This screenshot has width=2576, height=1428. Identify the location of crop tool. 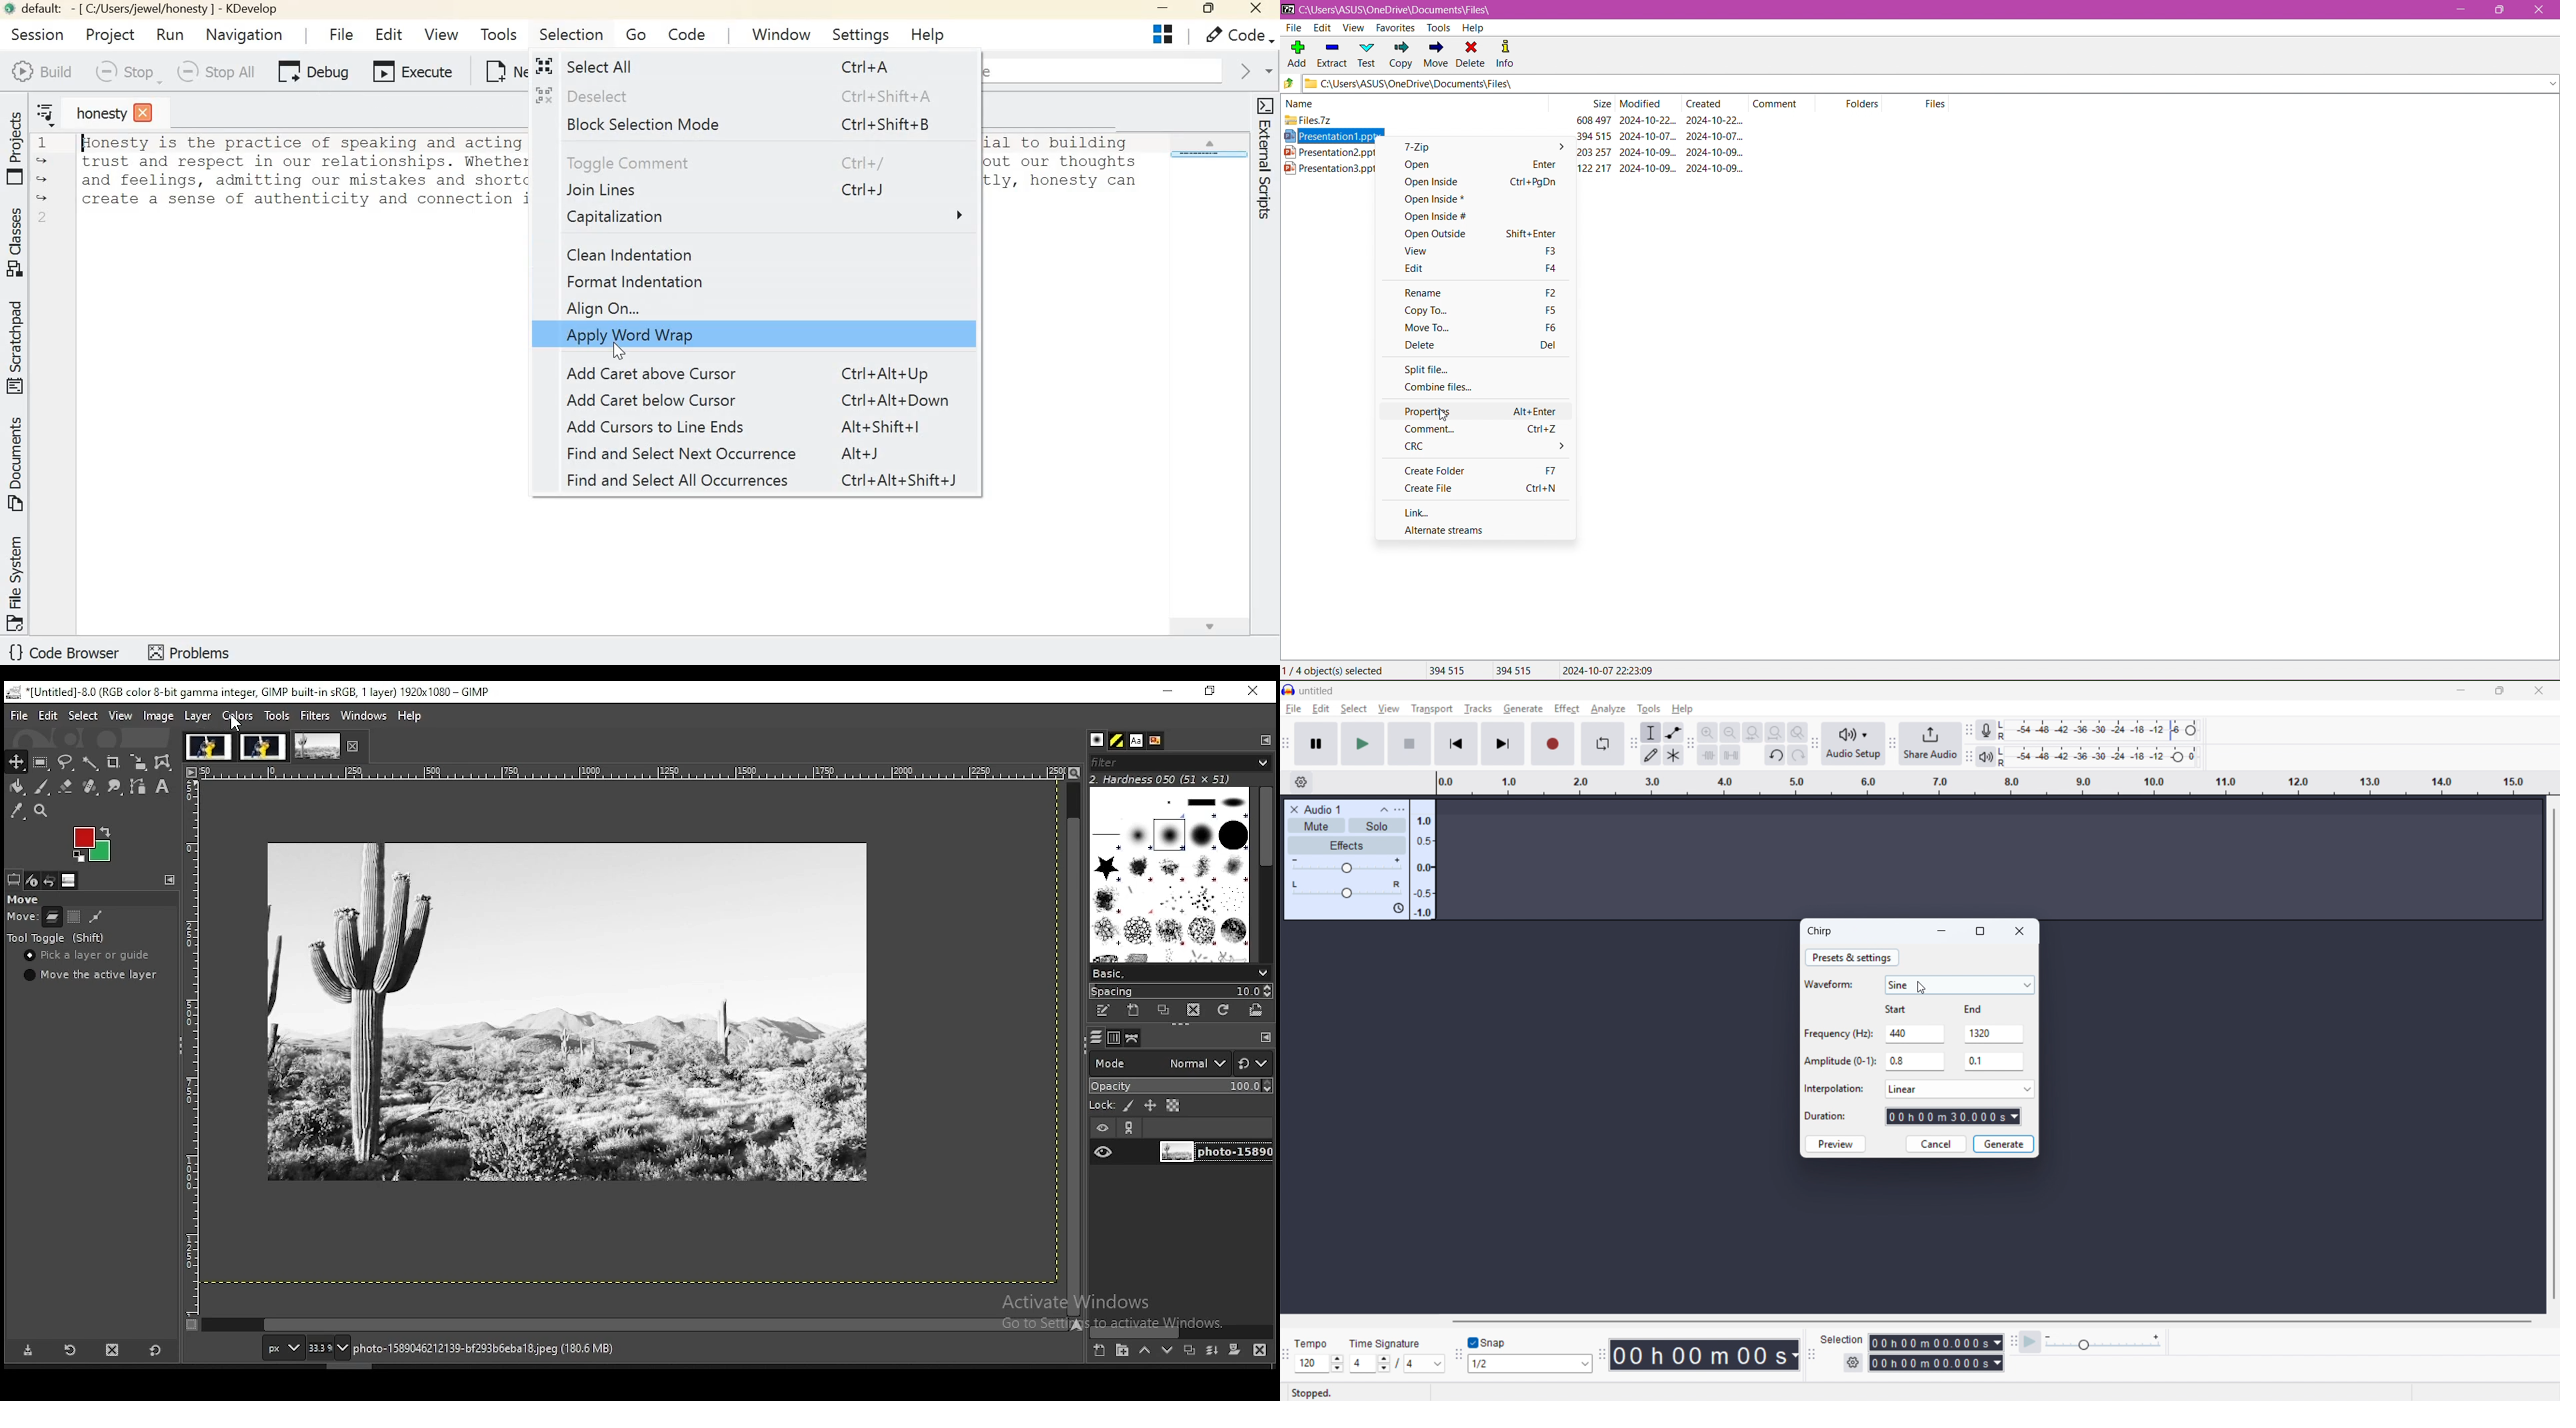
(114, 761).